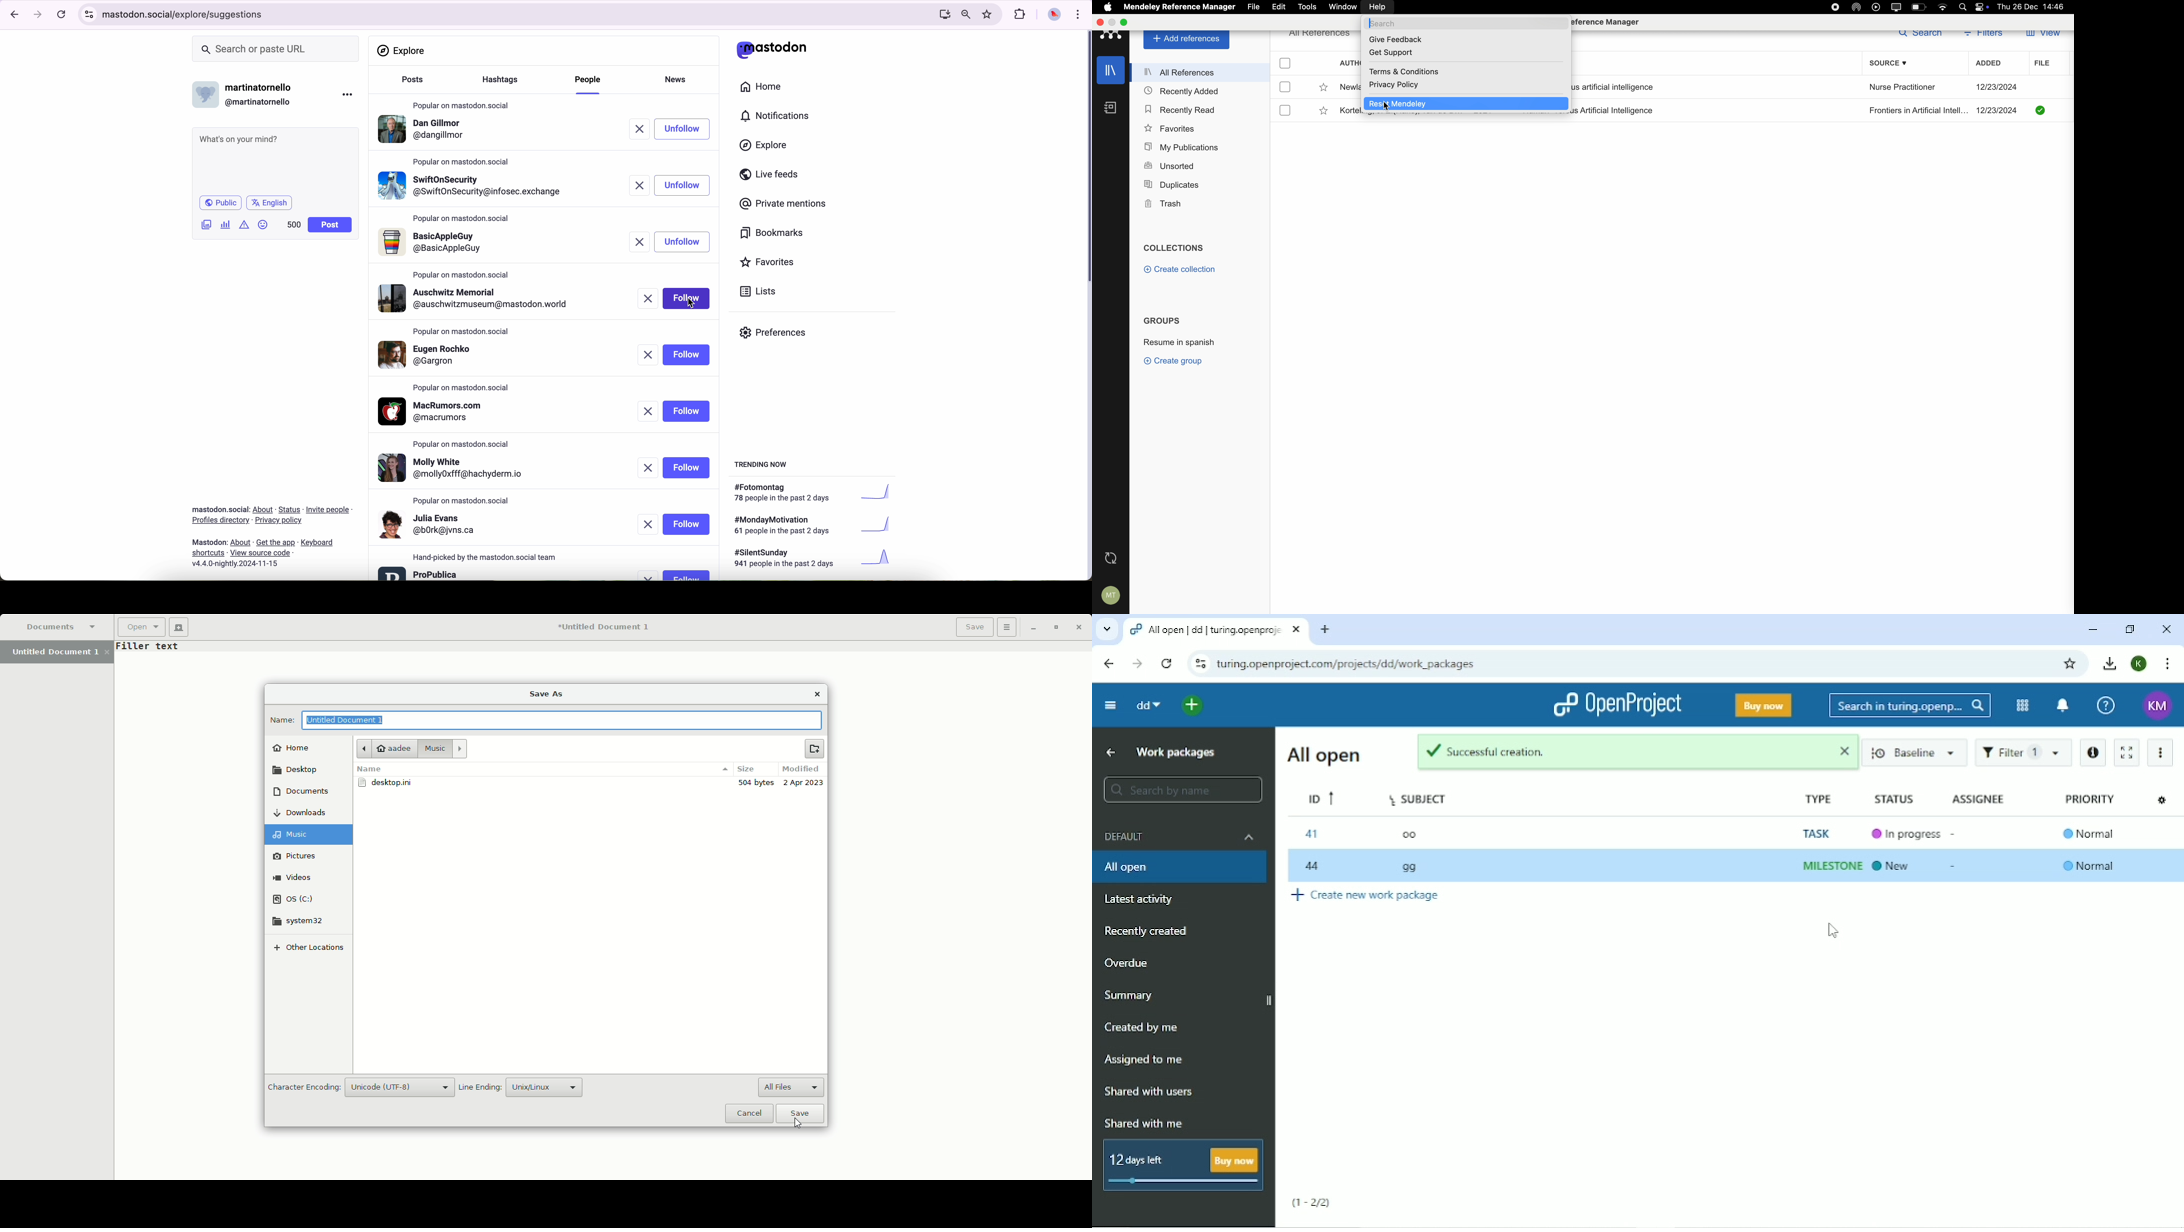 Image resolution: width=2184 pixels, height=1232 pixels. Describe the element at coordinates (1324, 110) in the screenshot. I see `favorite` at that location.